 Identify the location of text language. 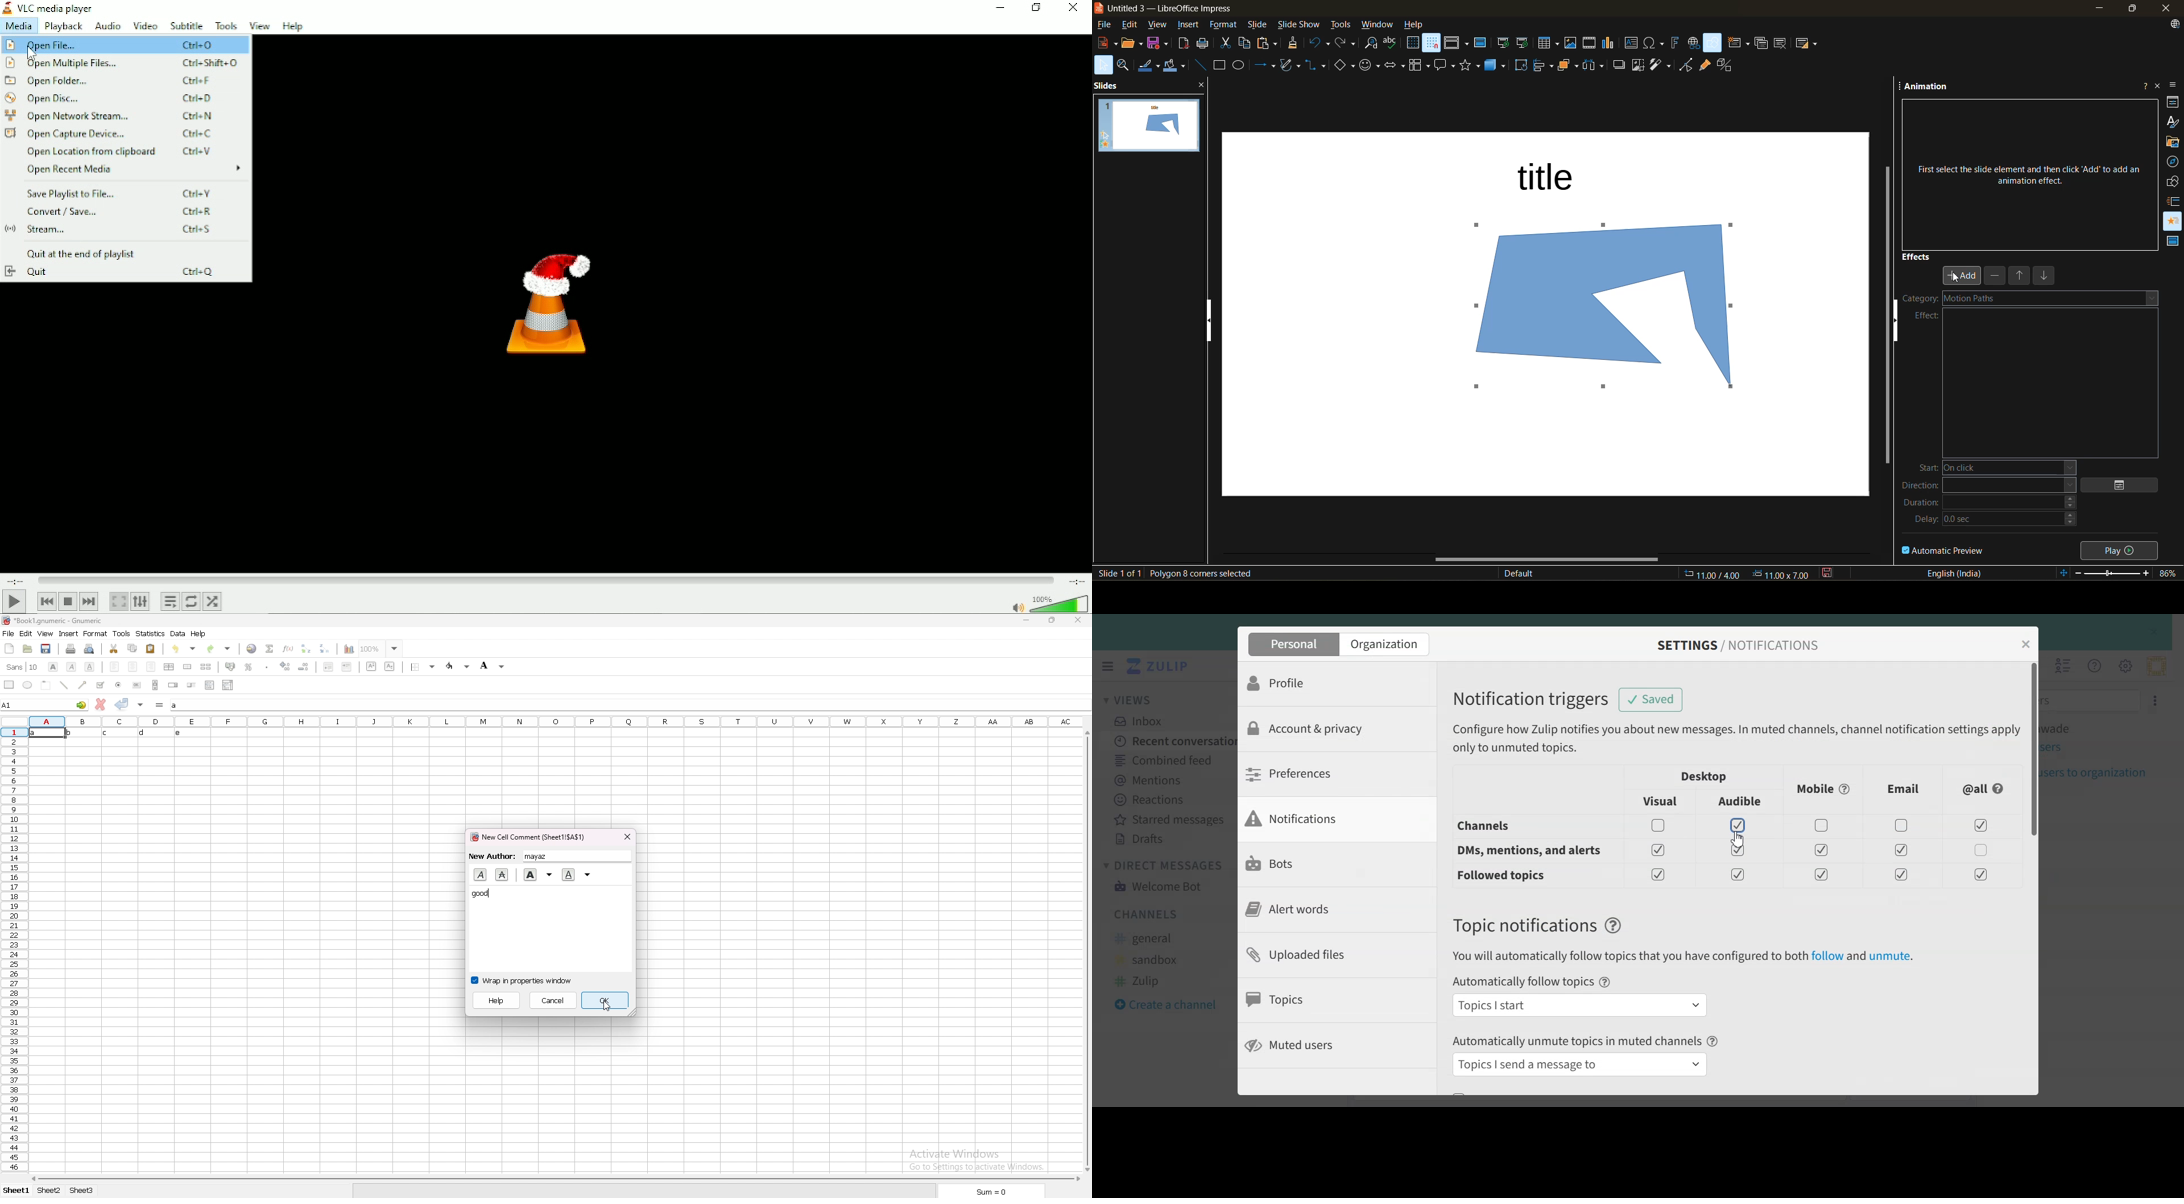
(1960, 573).